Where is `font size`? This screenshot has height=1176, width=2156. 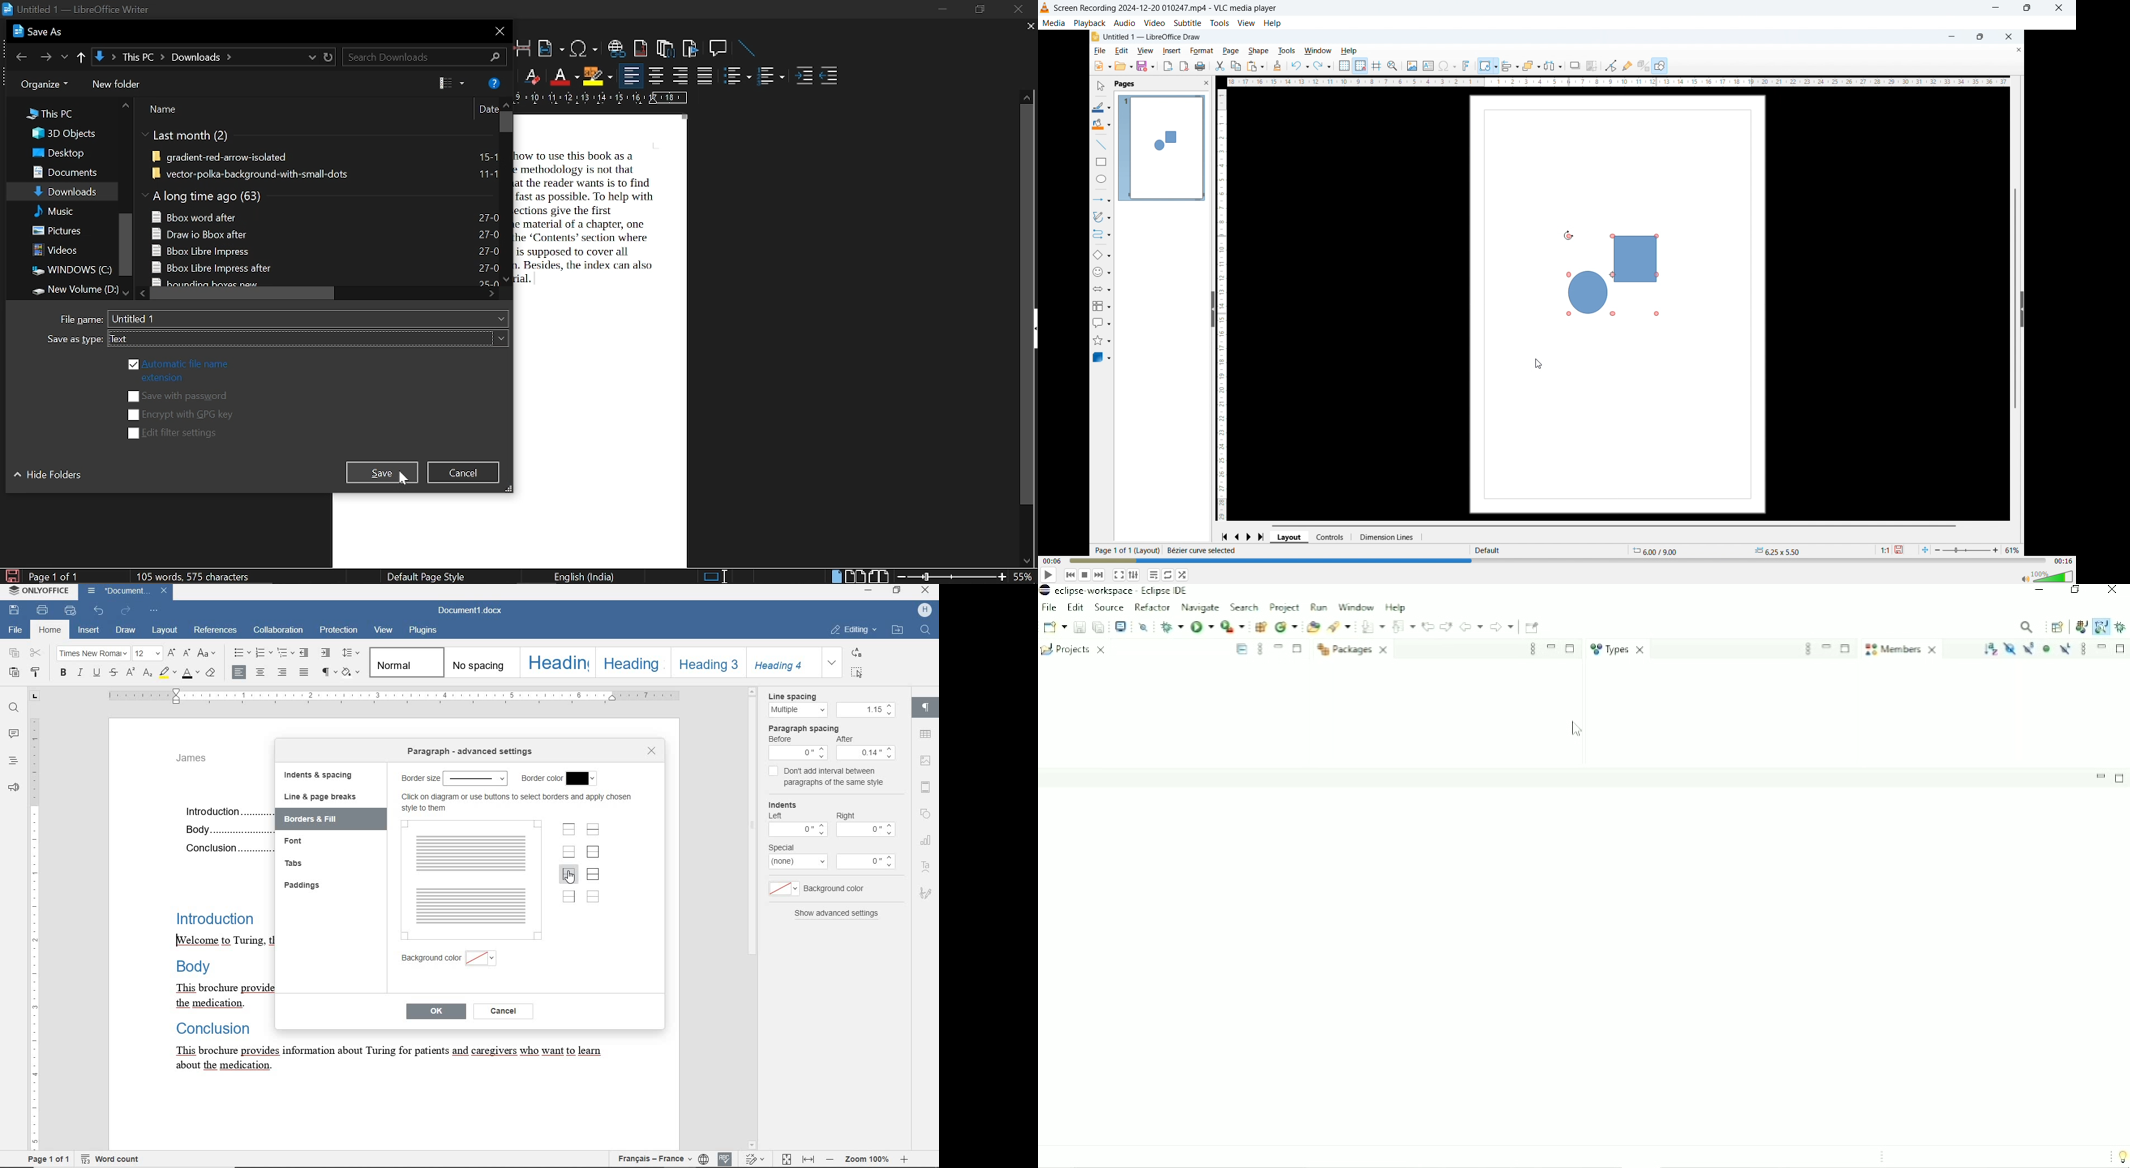 font size is located at coordinates (148, 654).